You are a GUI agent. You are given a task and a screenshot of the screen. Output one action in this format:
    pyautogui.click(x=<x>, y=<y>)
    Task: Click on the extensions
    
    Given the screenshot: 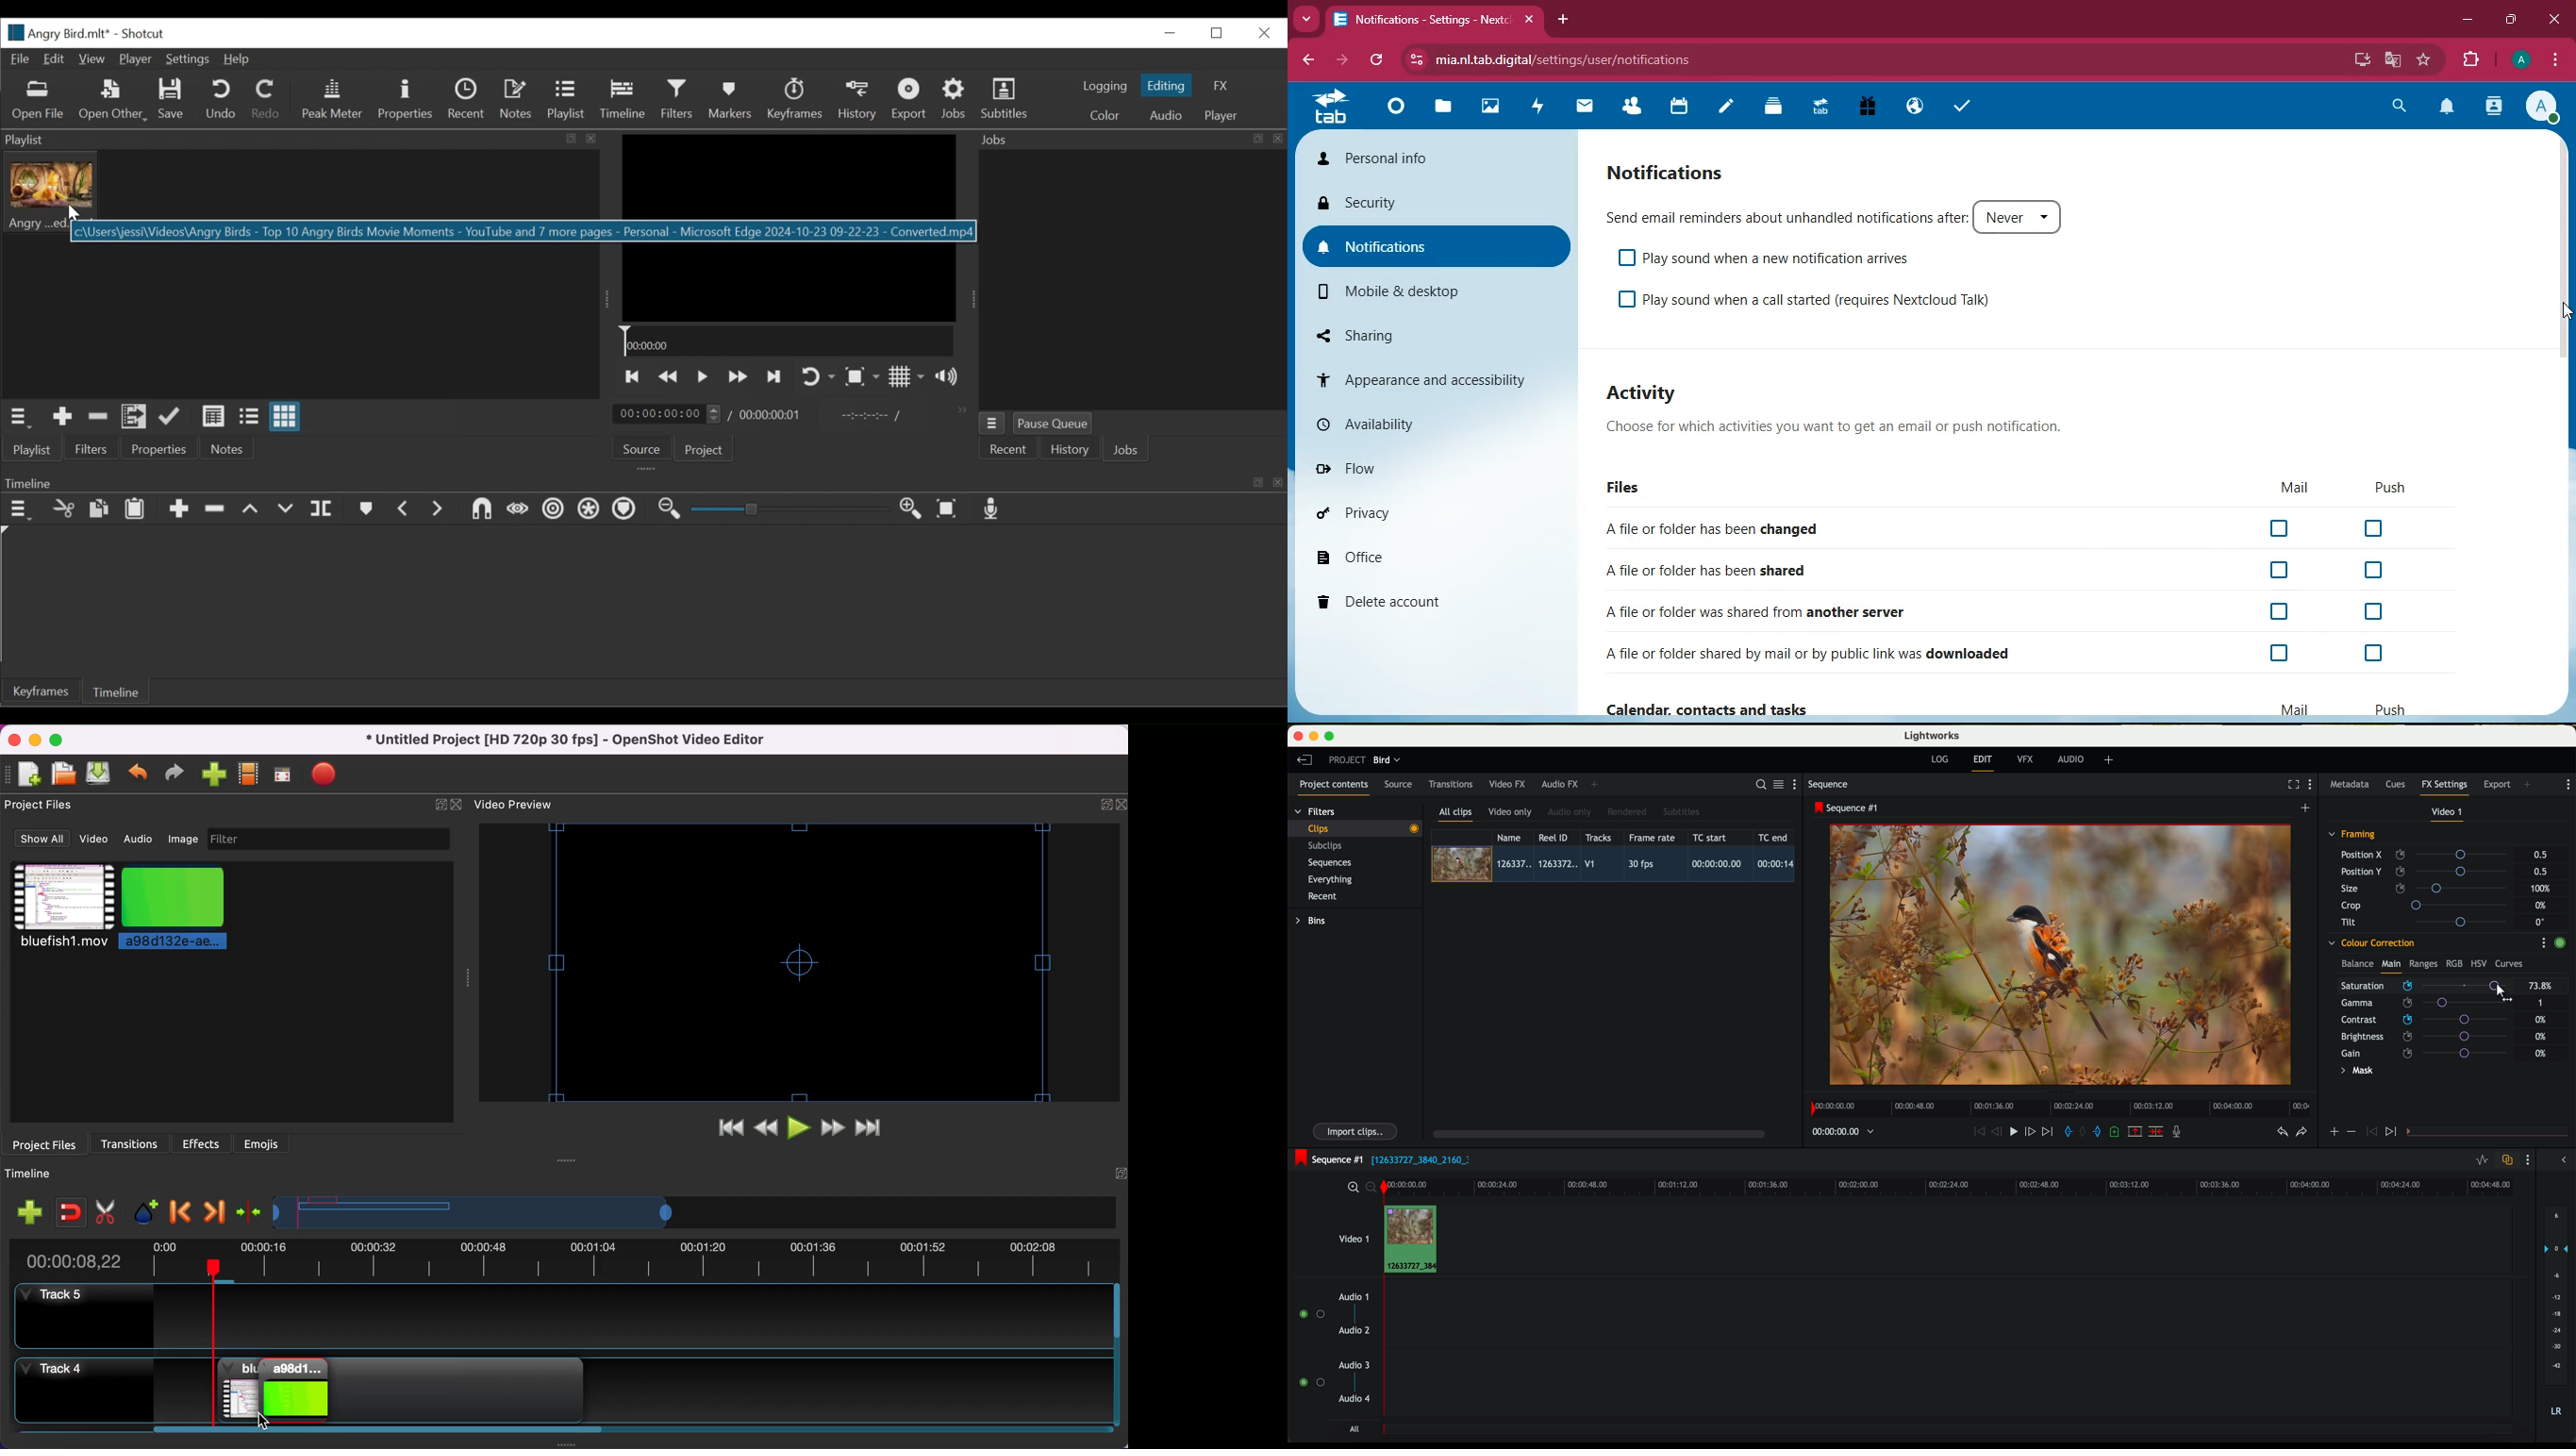 What is the action you would take?
    pyautogui.click(x=2467, y=58)
    